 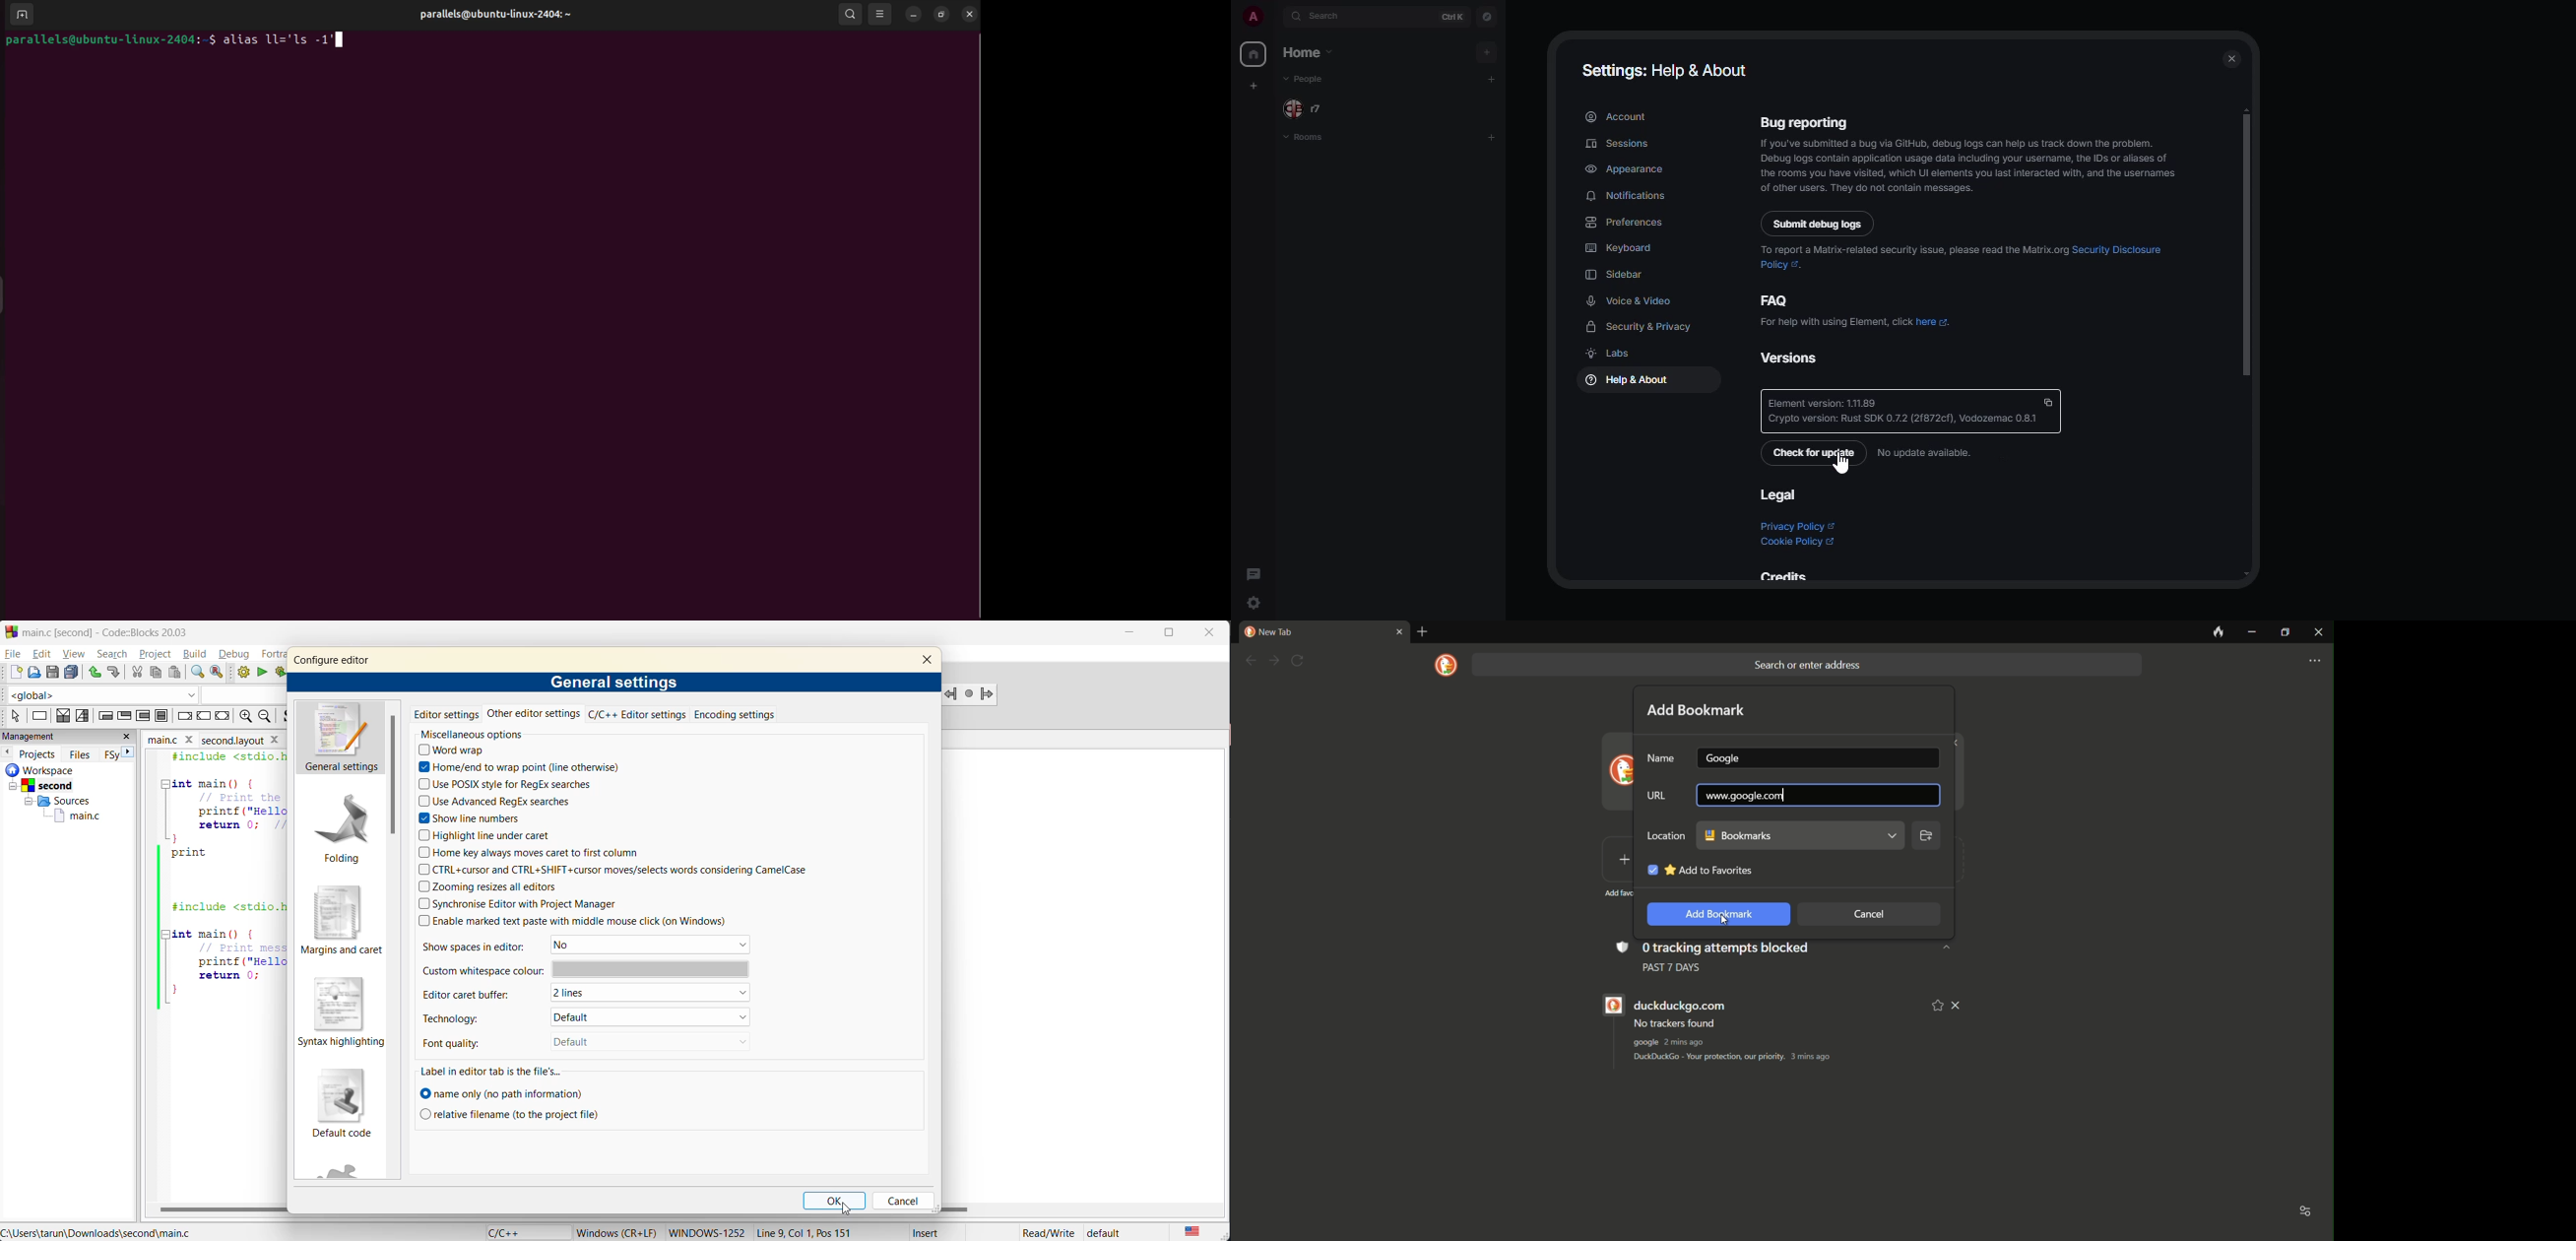 What do you see at coordinates (245, 717) in the screenshot?
I see `zoom out` at bounding box center [245, 717].